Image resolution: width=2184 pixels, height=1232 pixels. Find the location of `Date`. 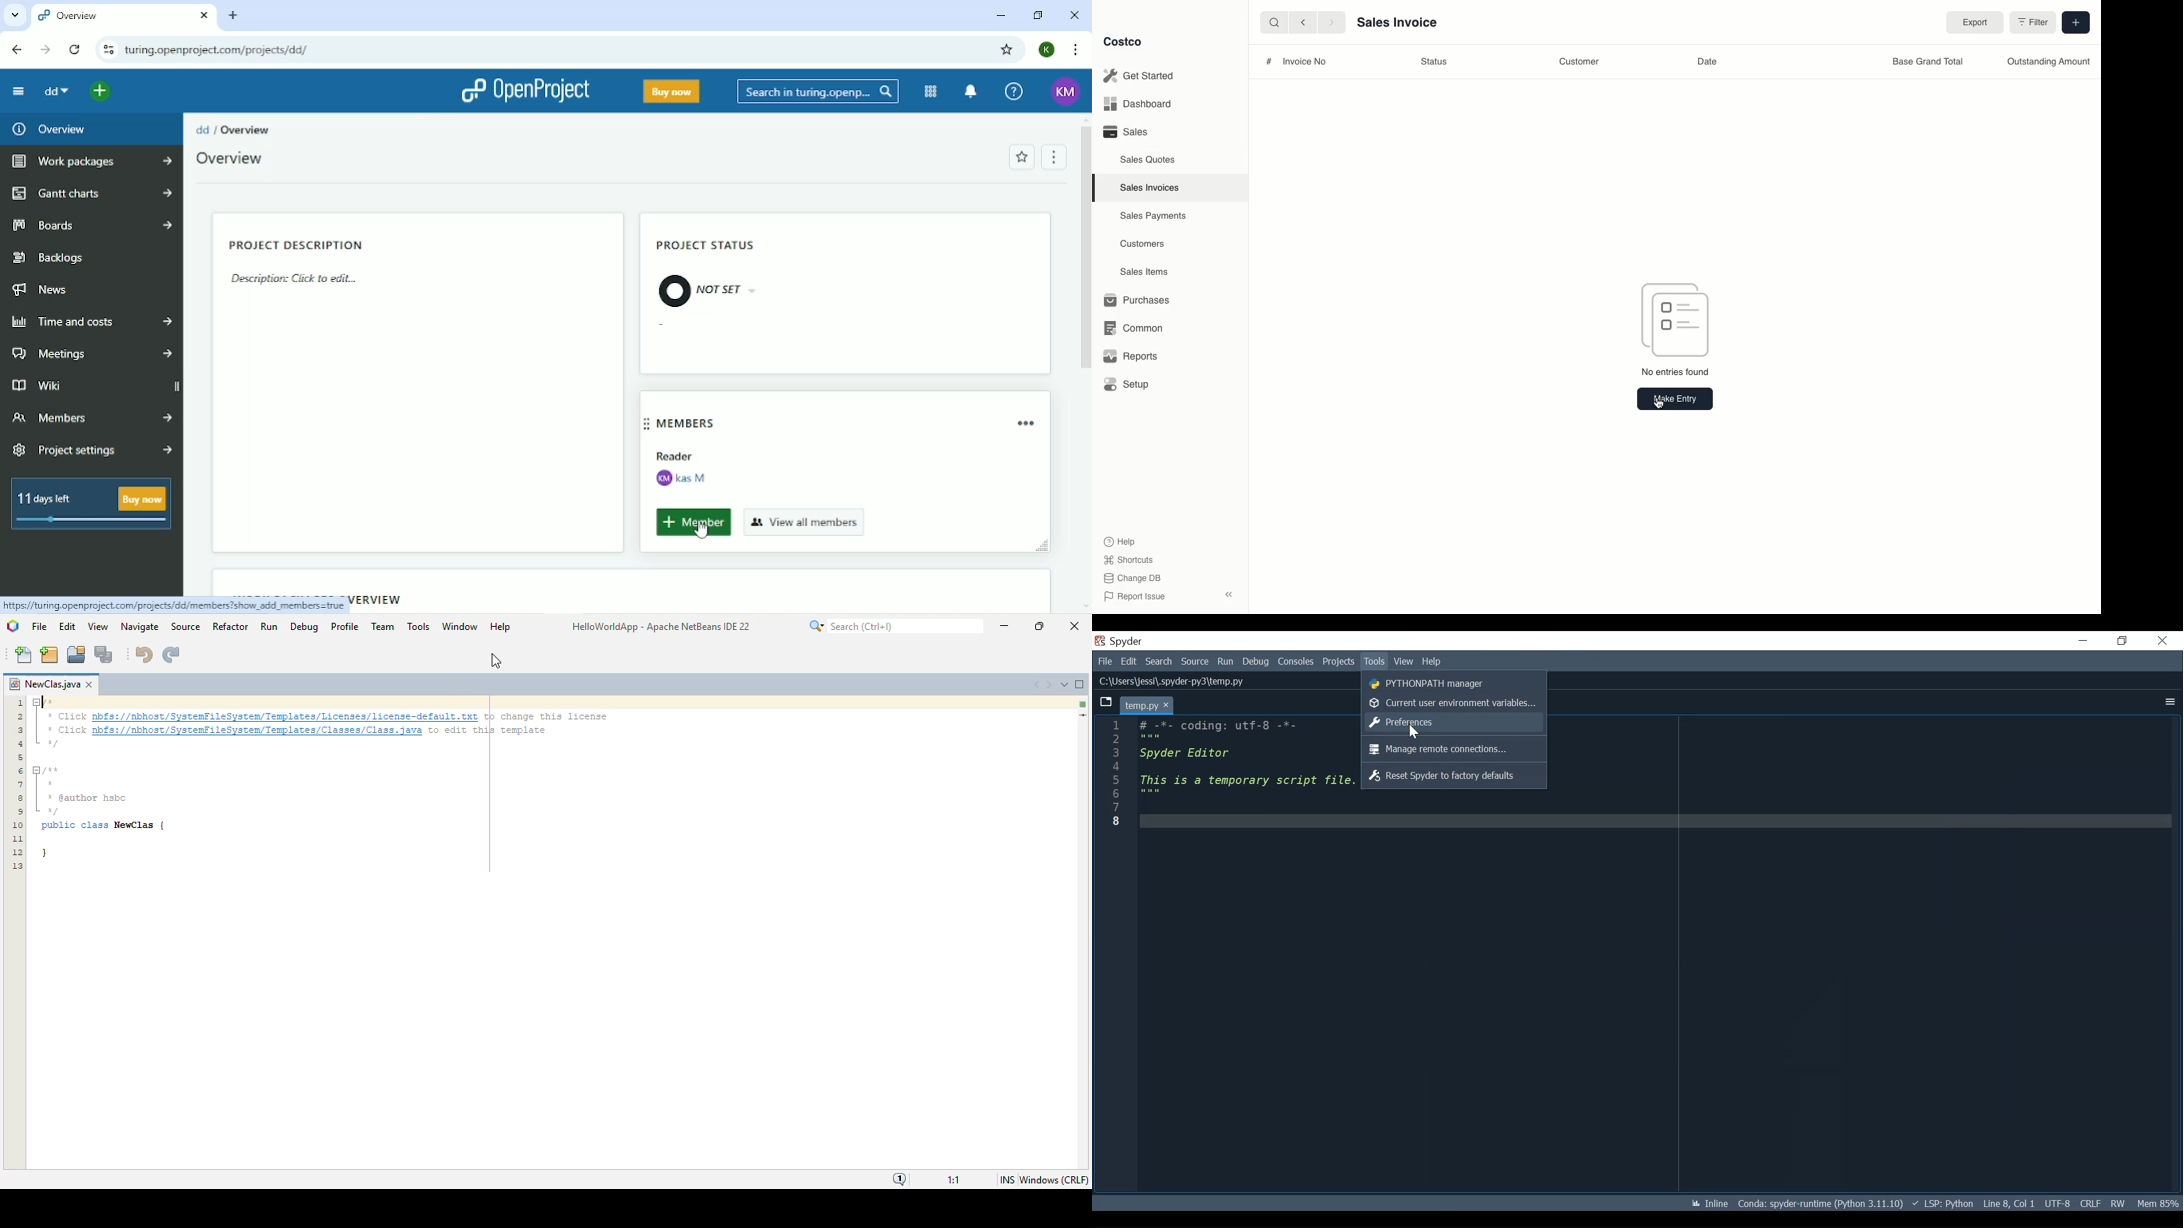

Date is located at coordinates (1709, 62).